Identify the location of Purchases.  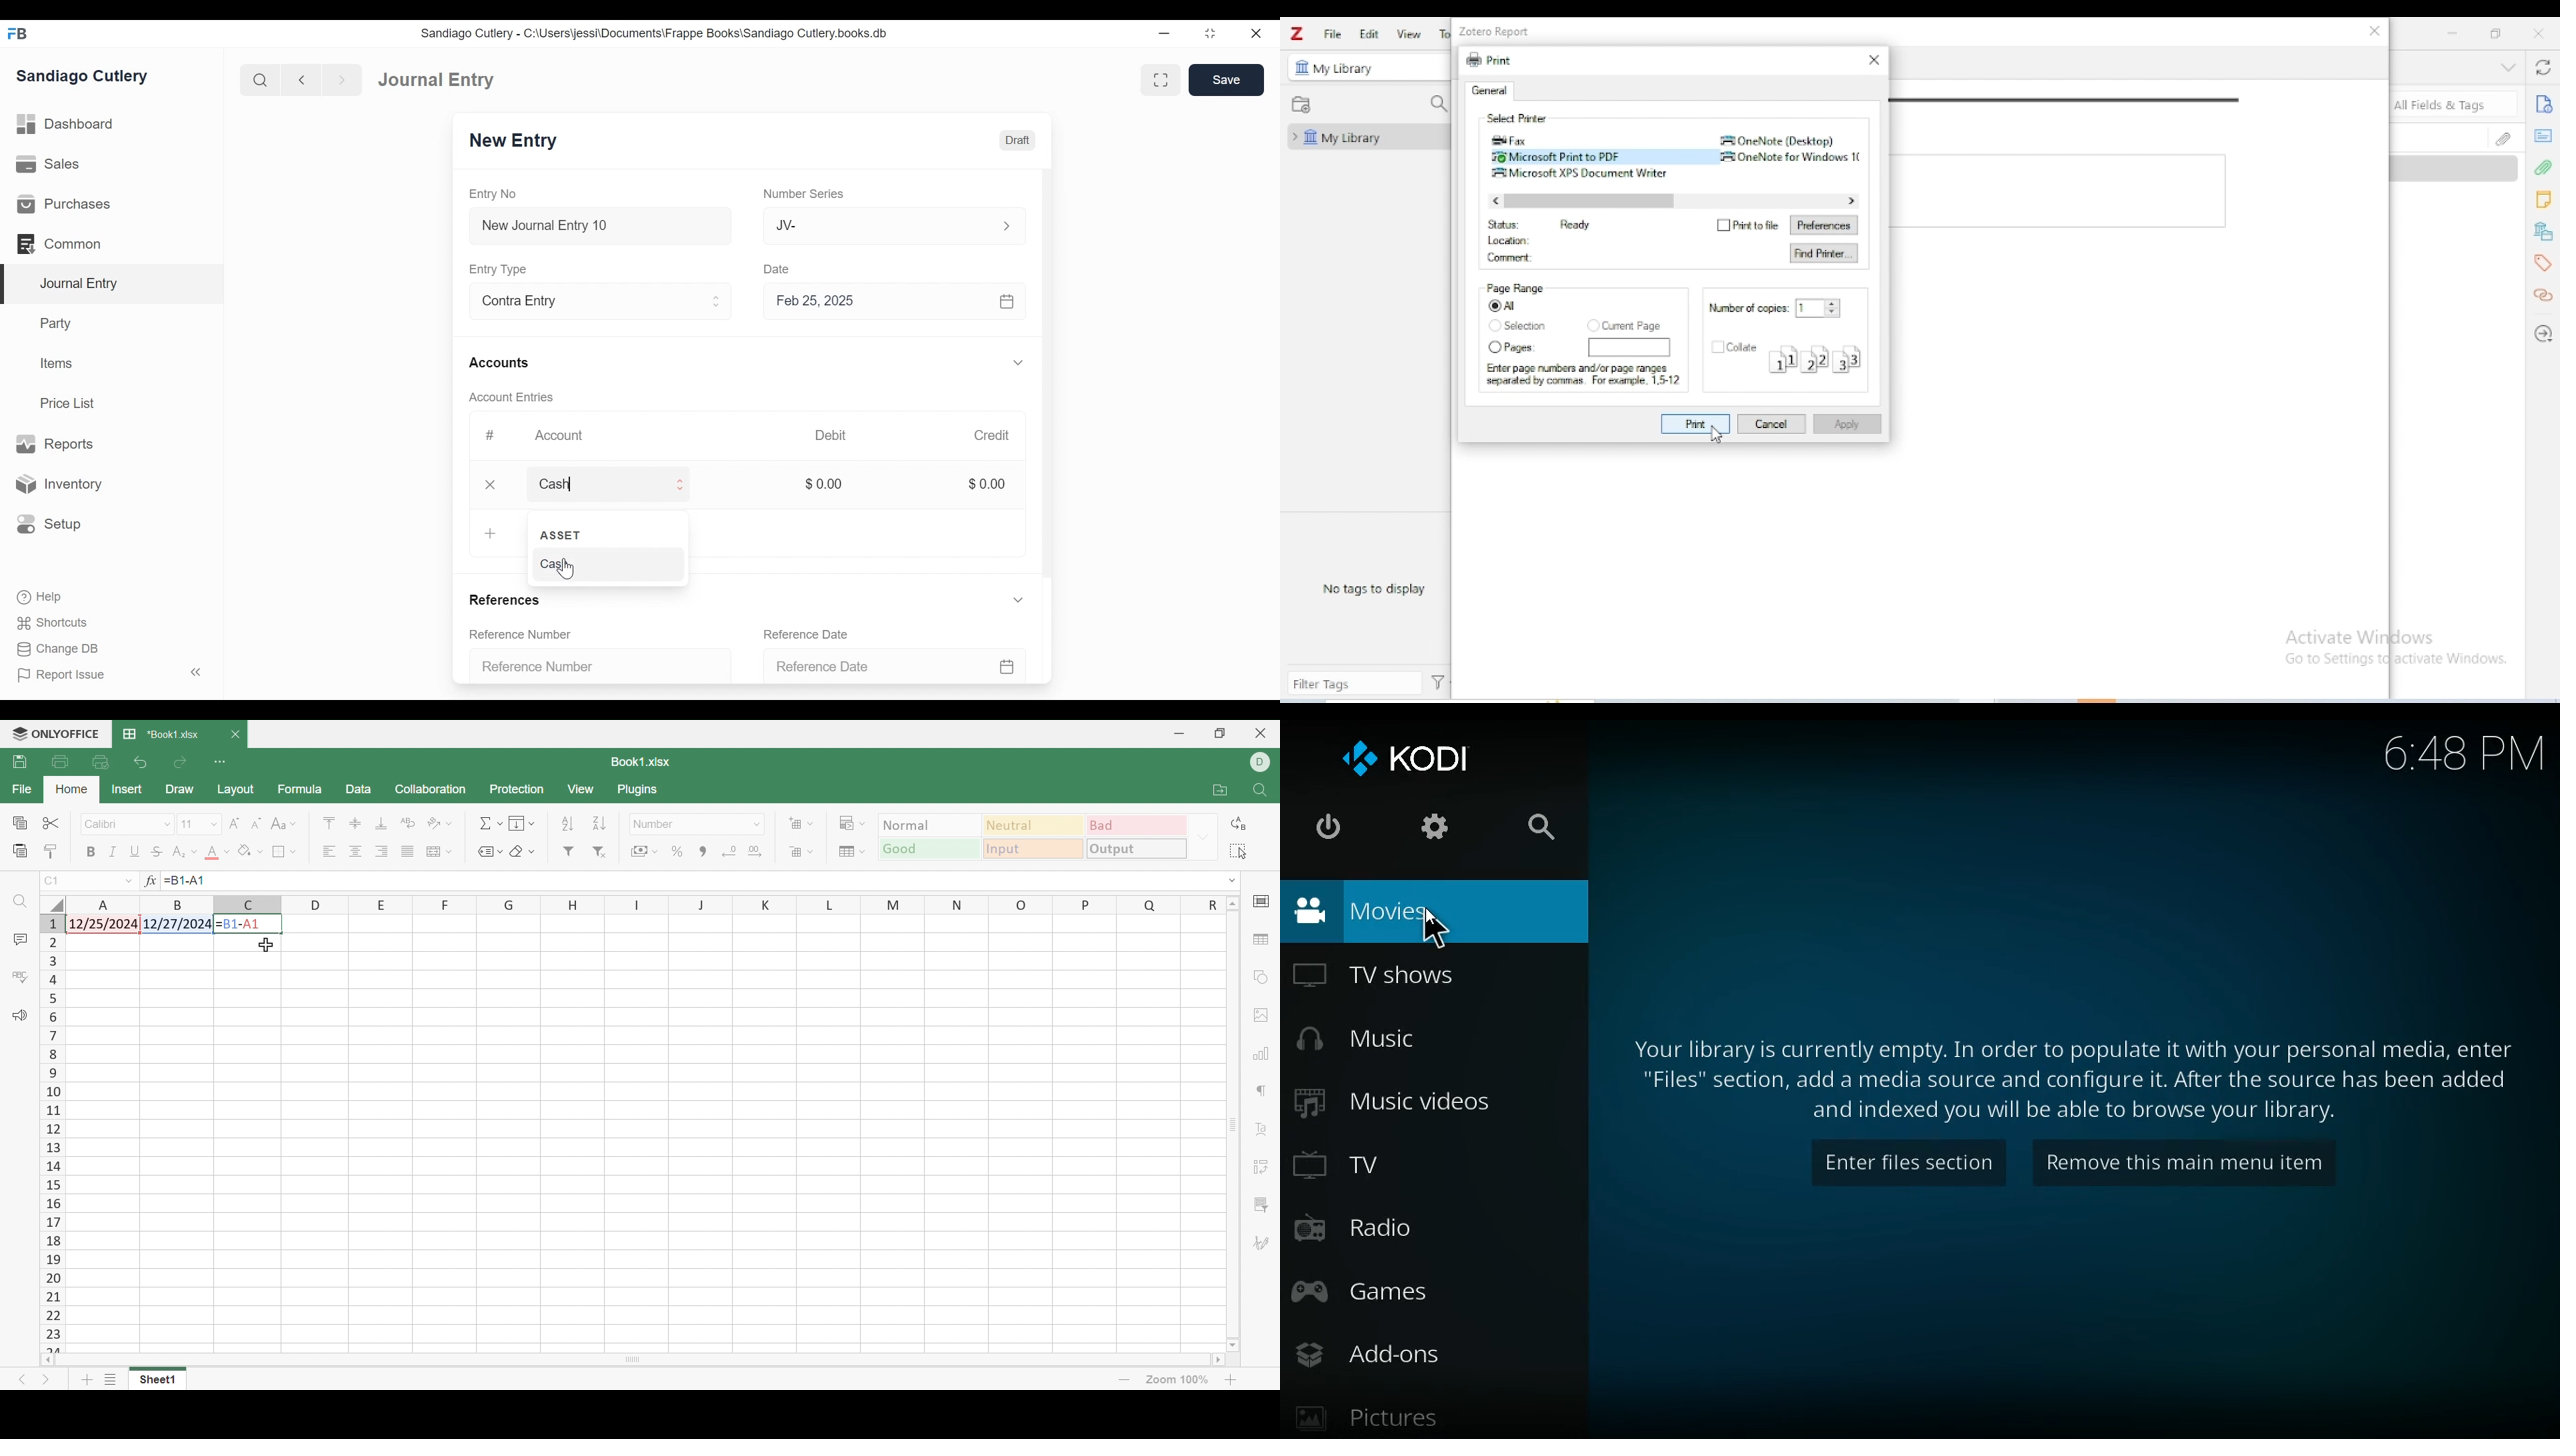
(64, 205).